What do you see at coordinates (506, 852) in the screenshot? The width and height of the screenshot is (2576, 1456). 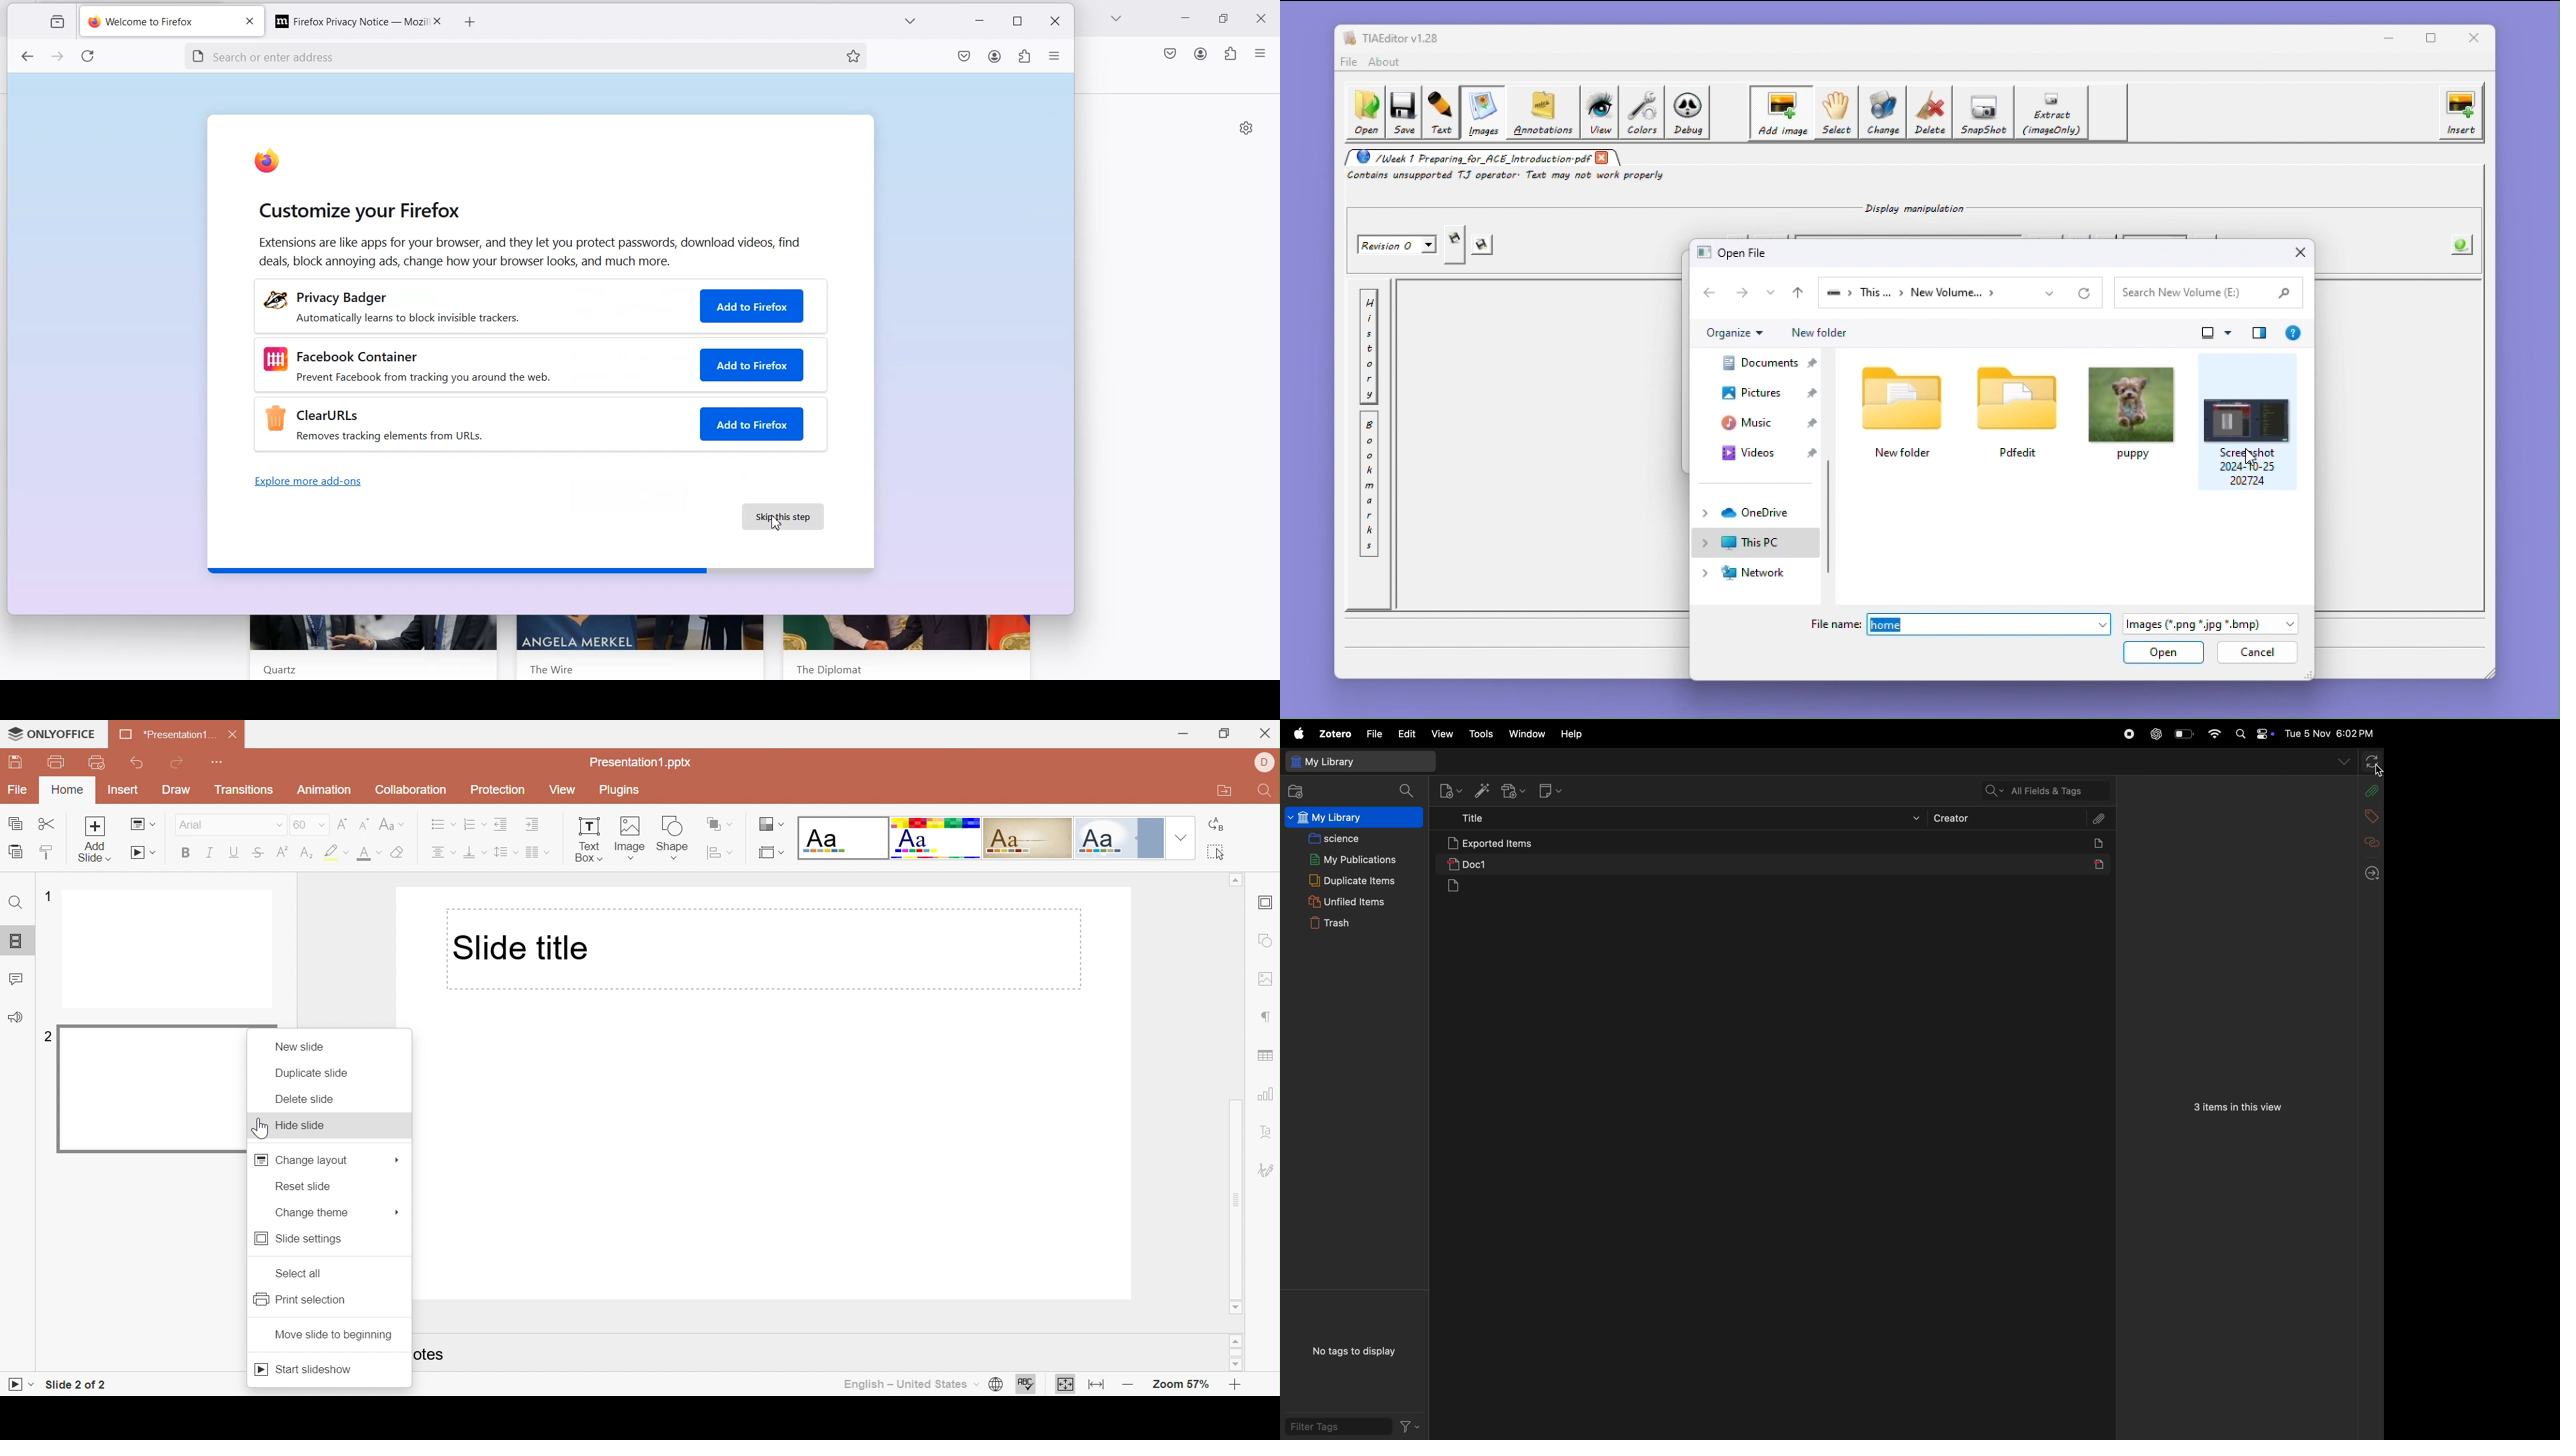 I see `Line spacing` at bounding box center [506, 852].